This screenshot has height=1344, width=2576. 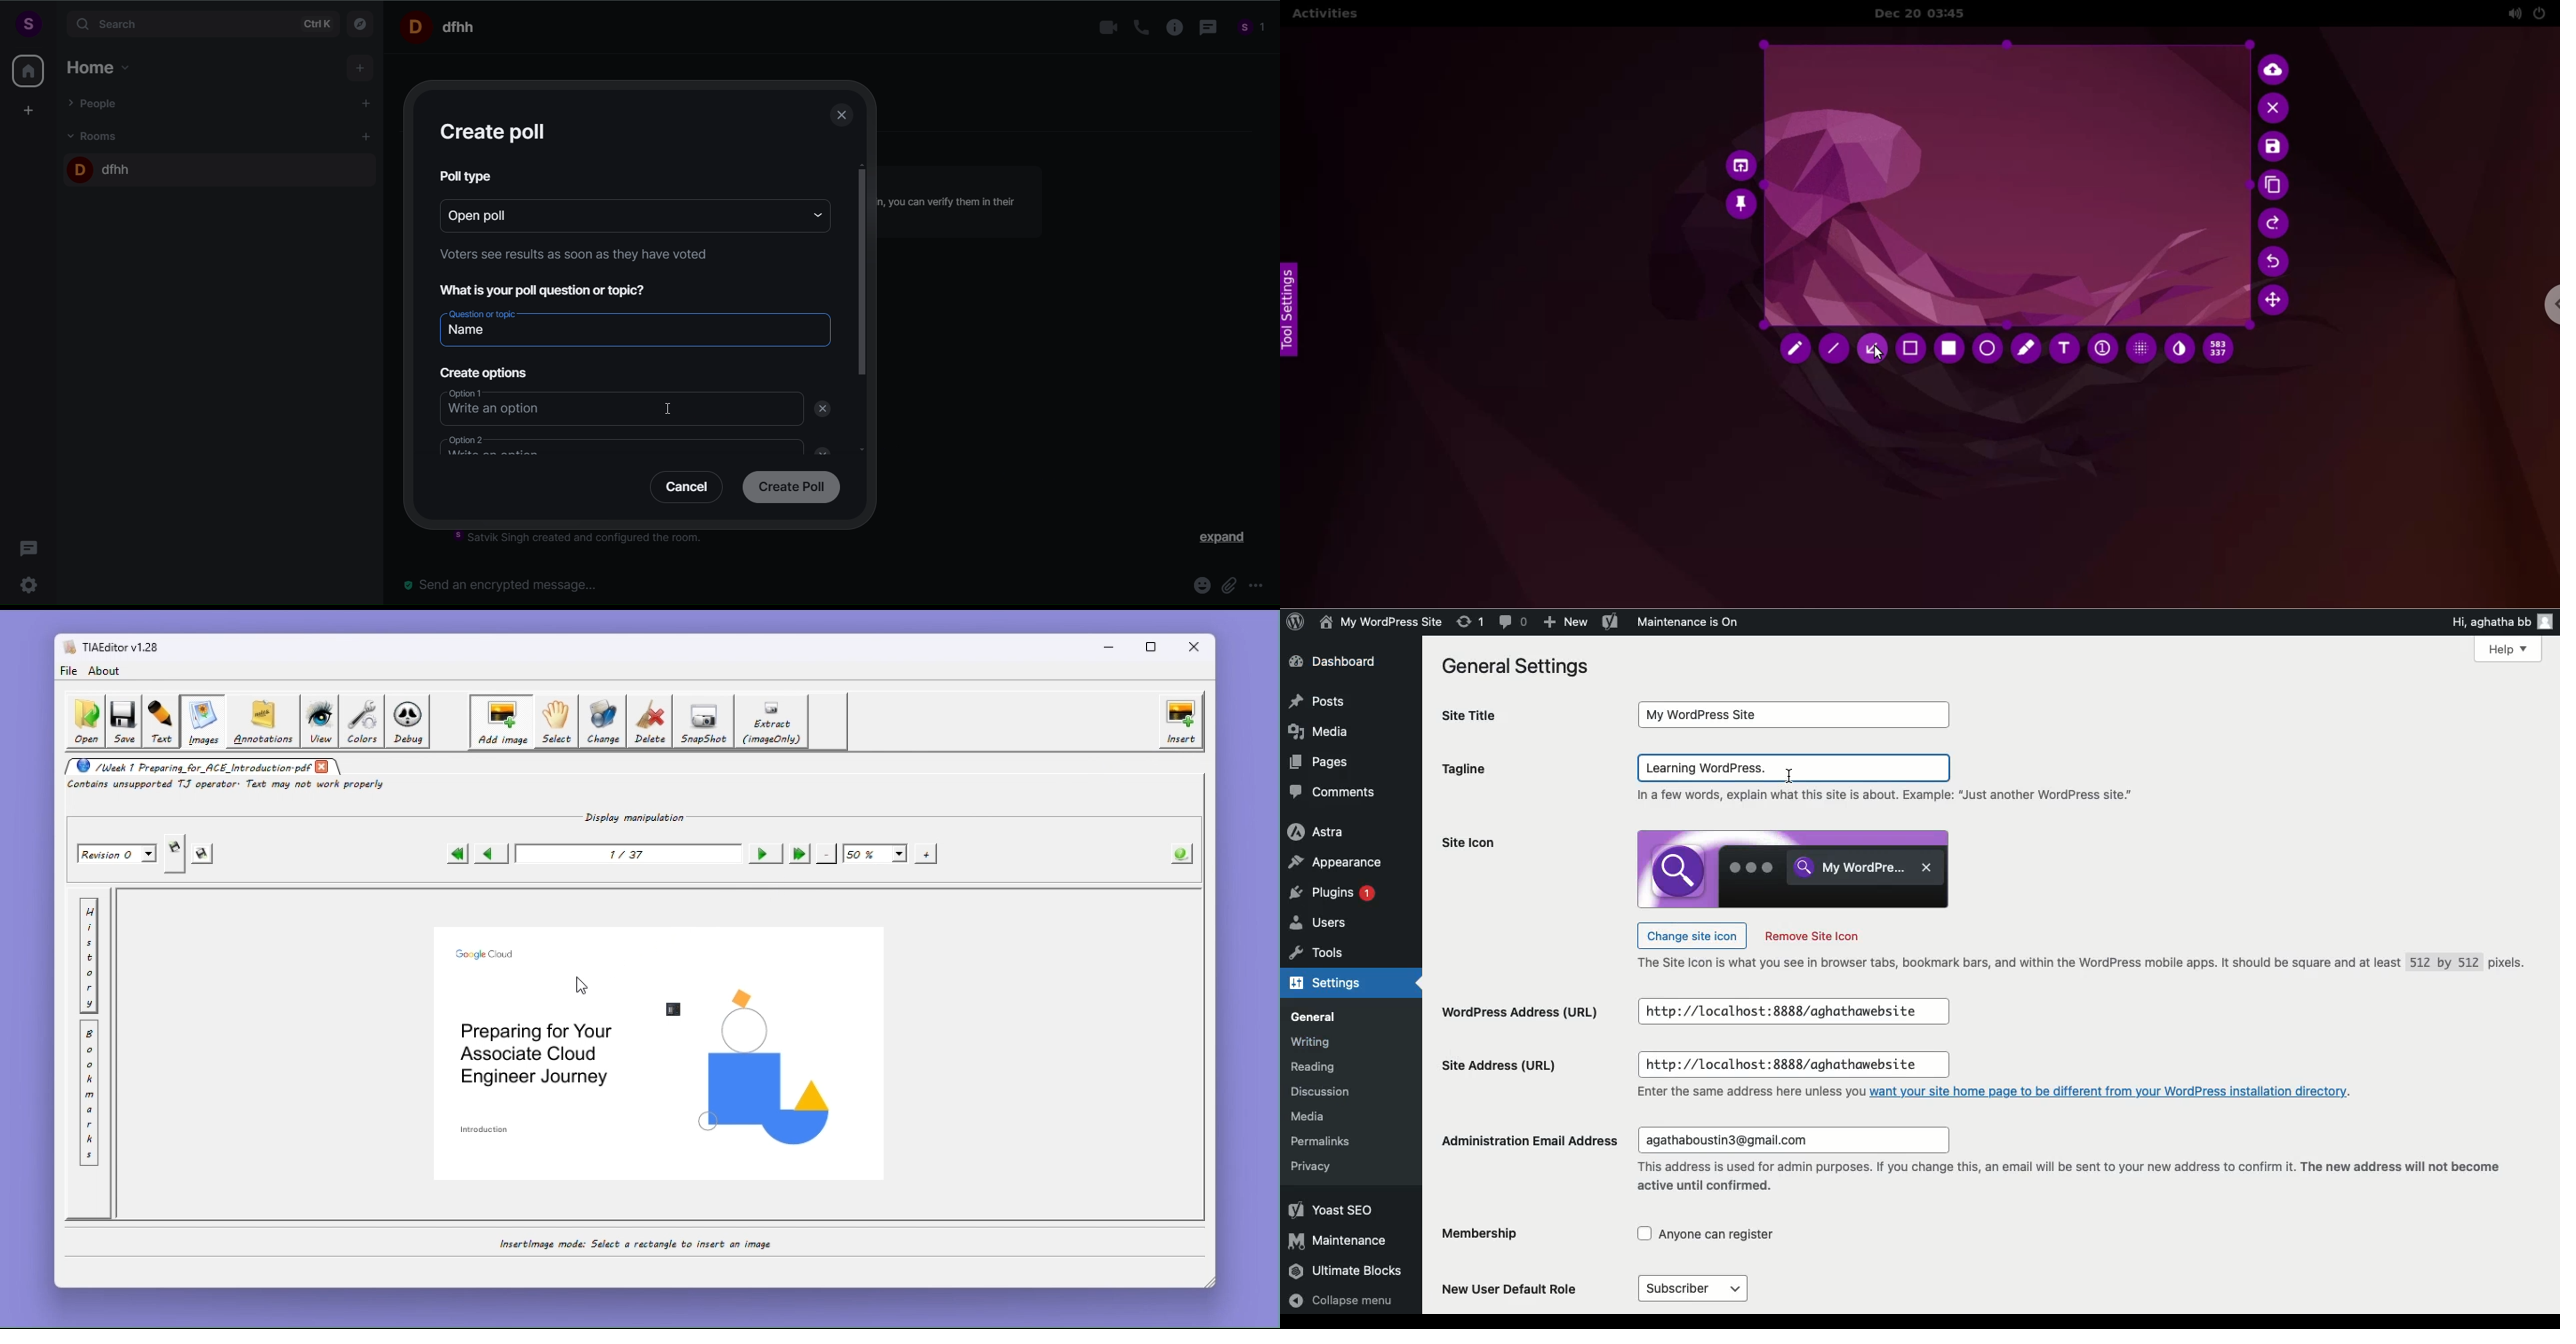 What do you see at coordinates (103, 65) in the screenshot?
I see `home option` at bounding box center [103, 65].